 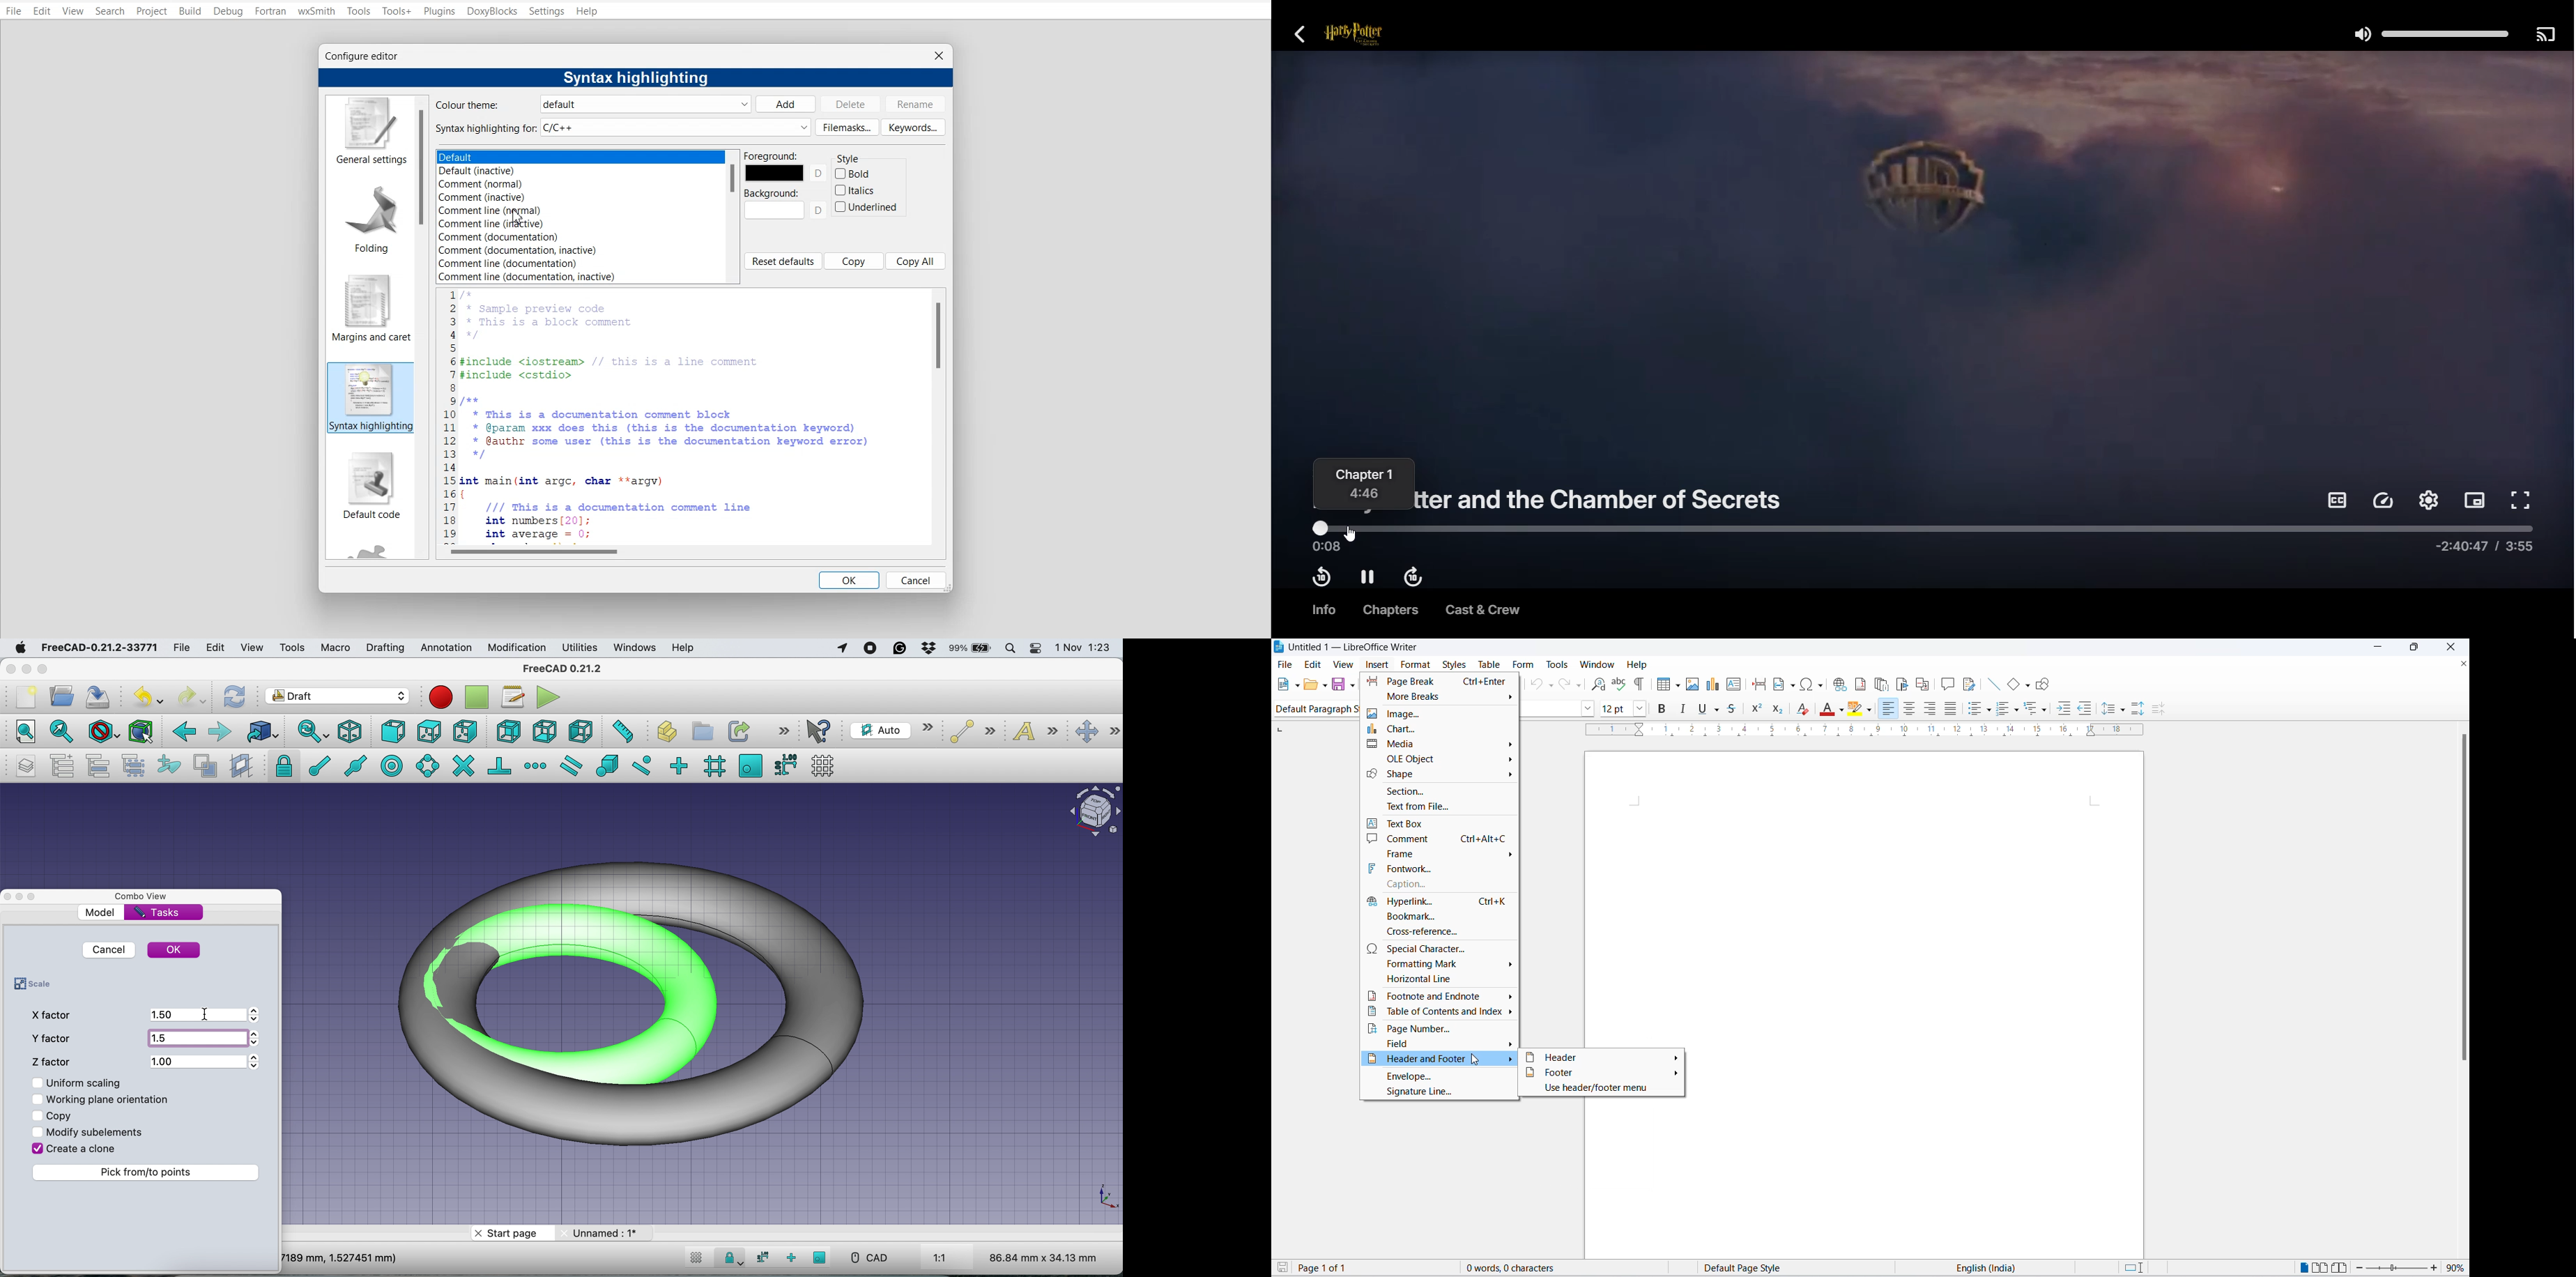 What do you see at coordinates (2160, 711) in the screenshot?
I see `decrease paragraph spacing` at bounding box center [2160, 711].